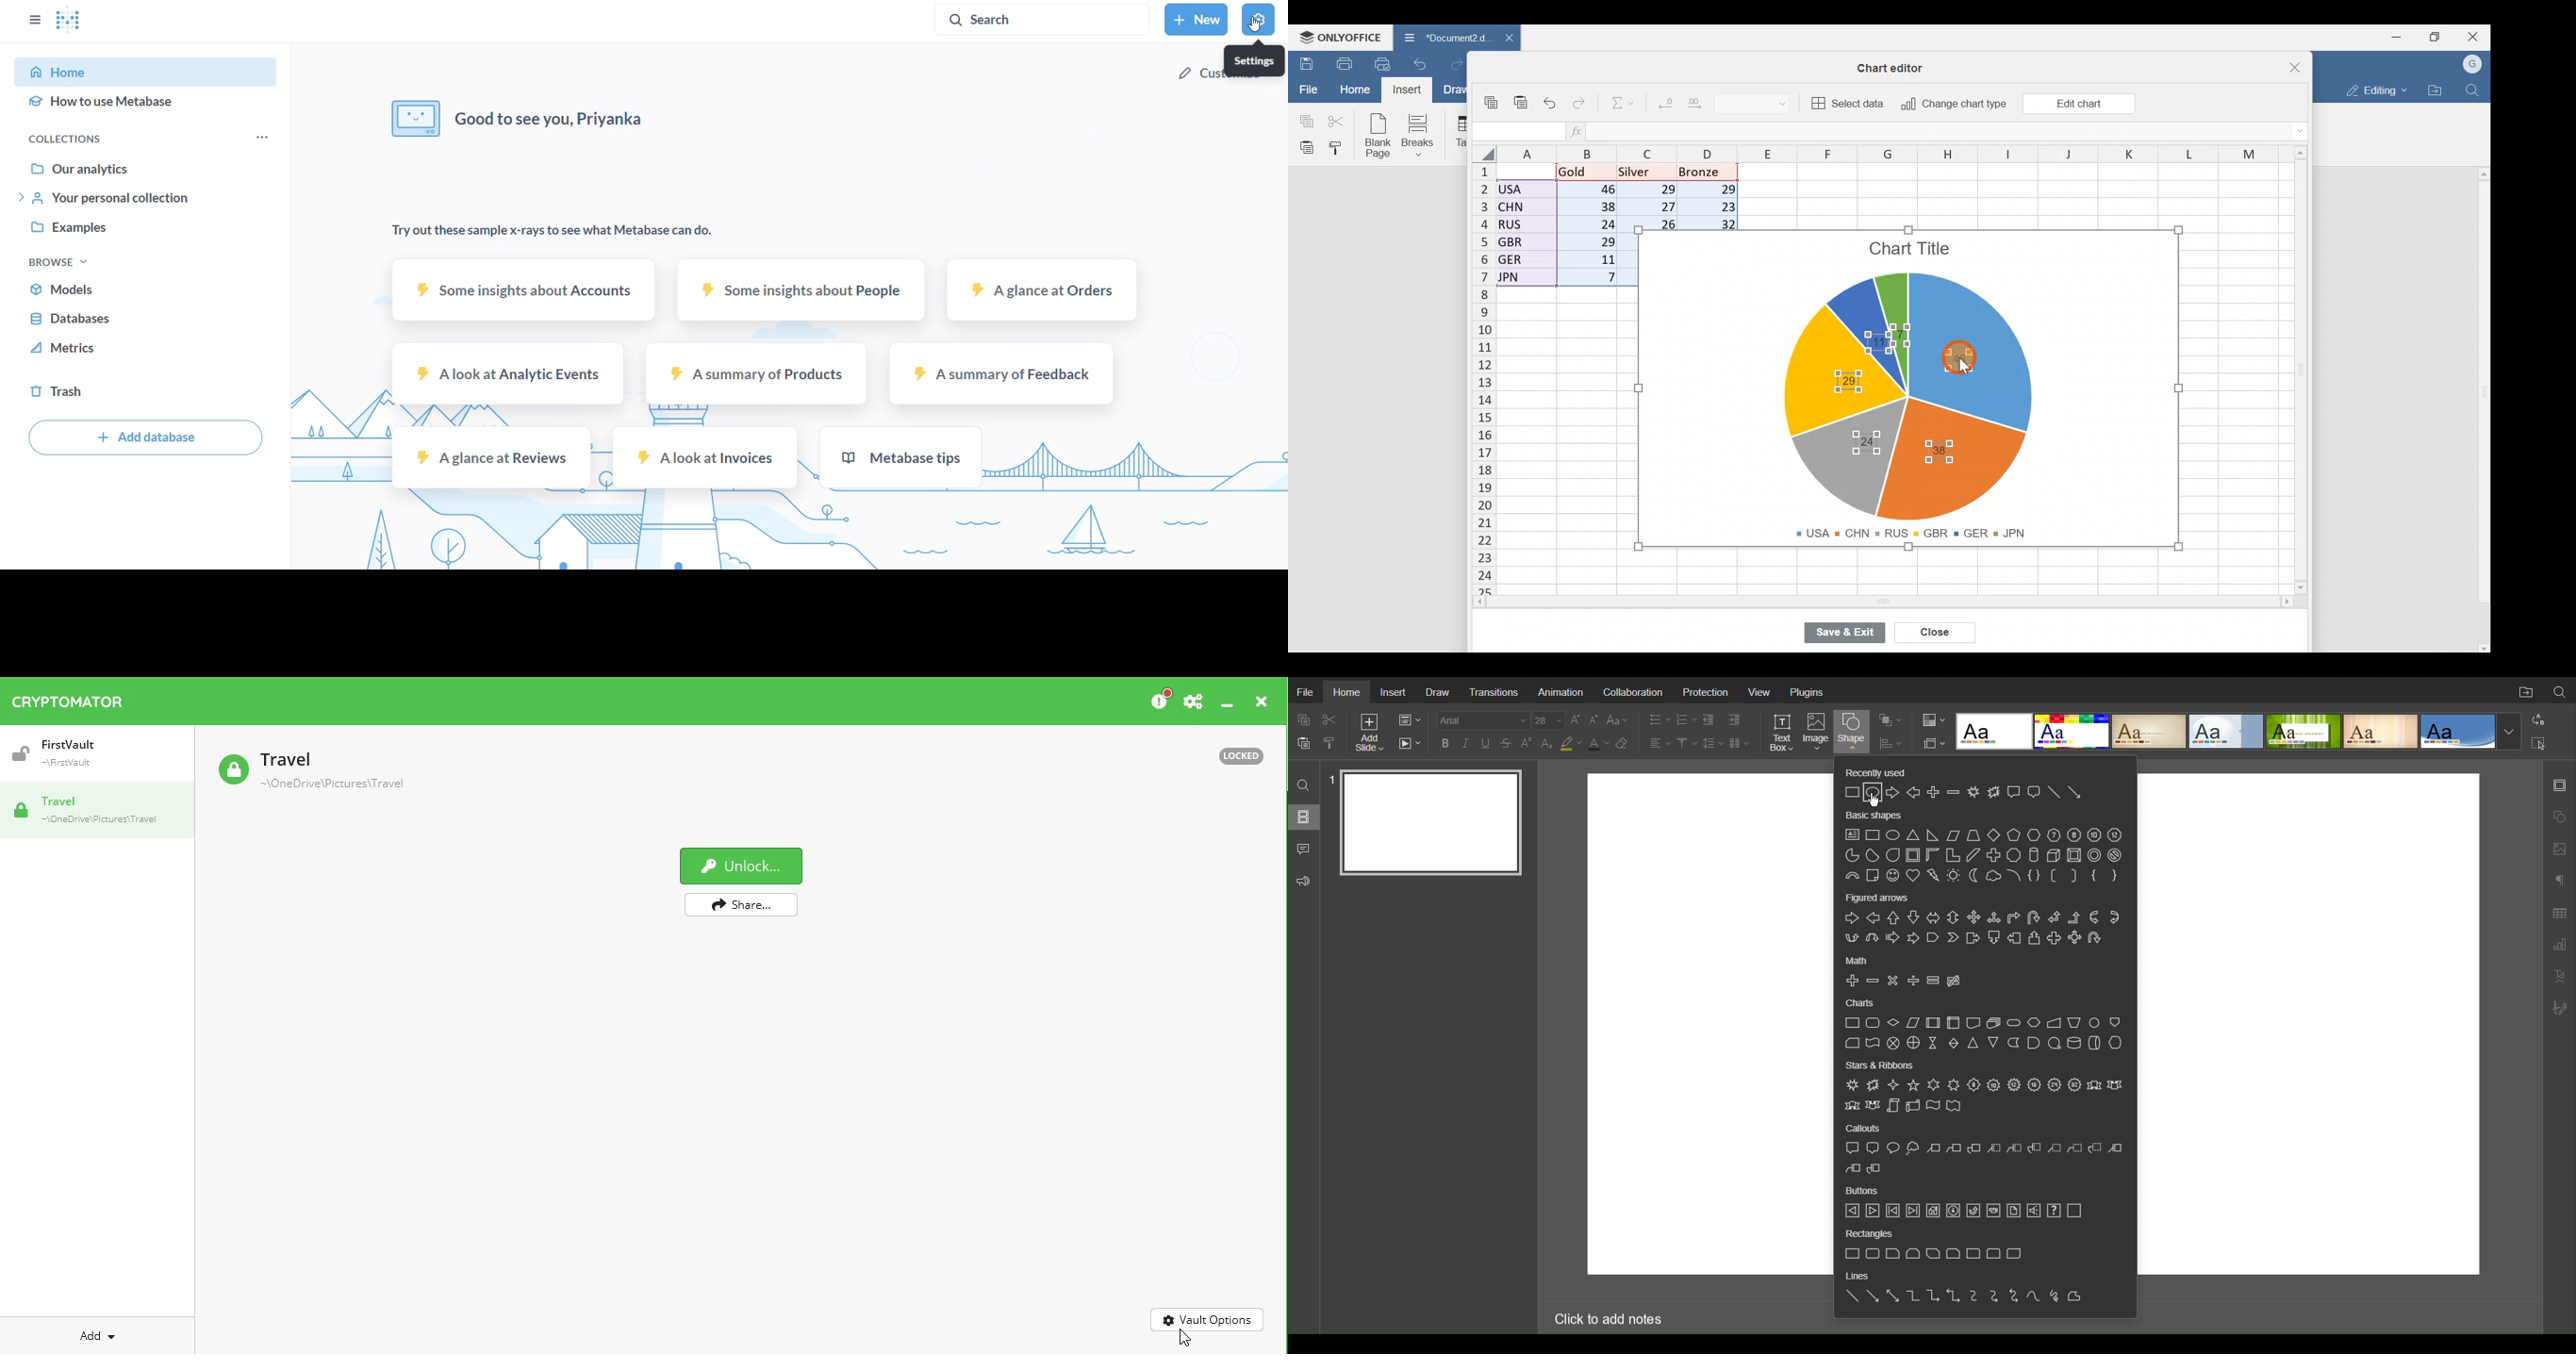  I want to click on copy style, so click(1334, 742).